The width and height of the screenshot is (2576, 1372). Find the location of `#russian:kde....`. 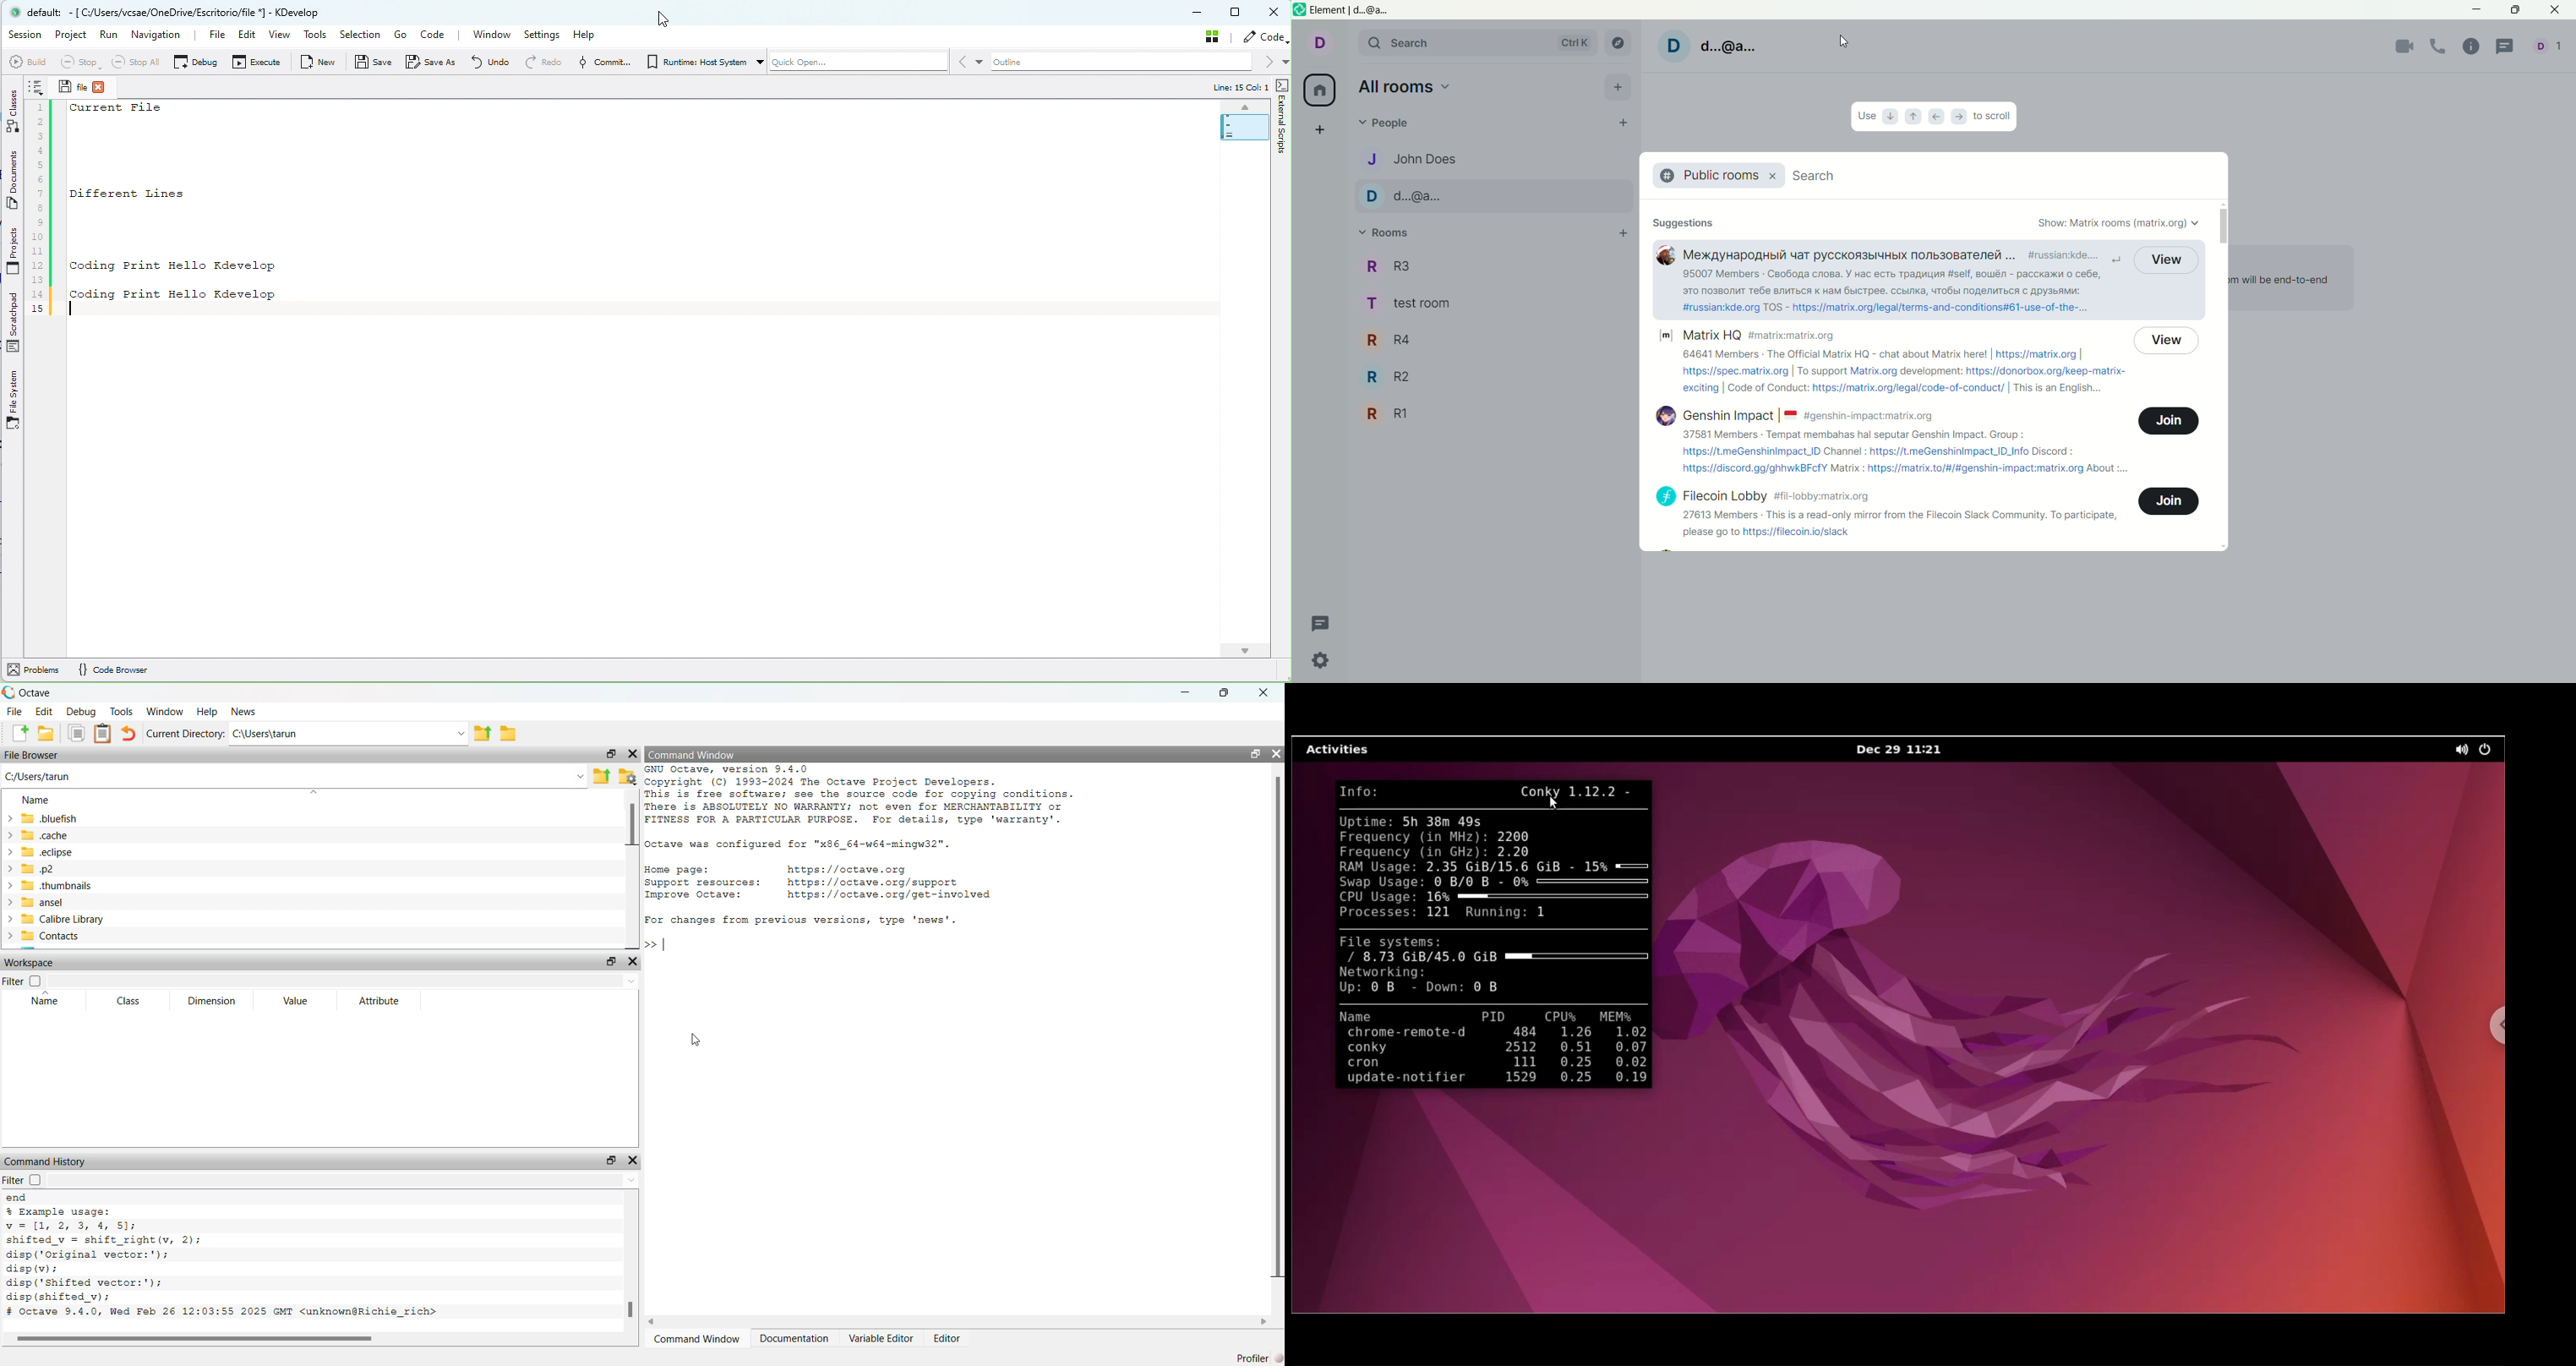

#russian:kde.... is located at coordinates (2065, 255).